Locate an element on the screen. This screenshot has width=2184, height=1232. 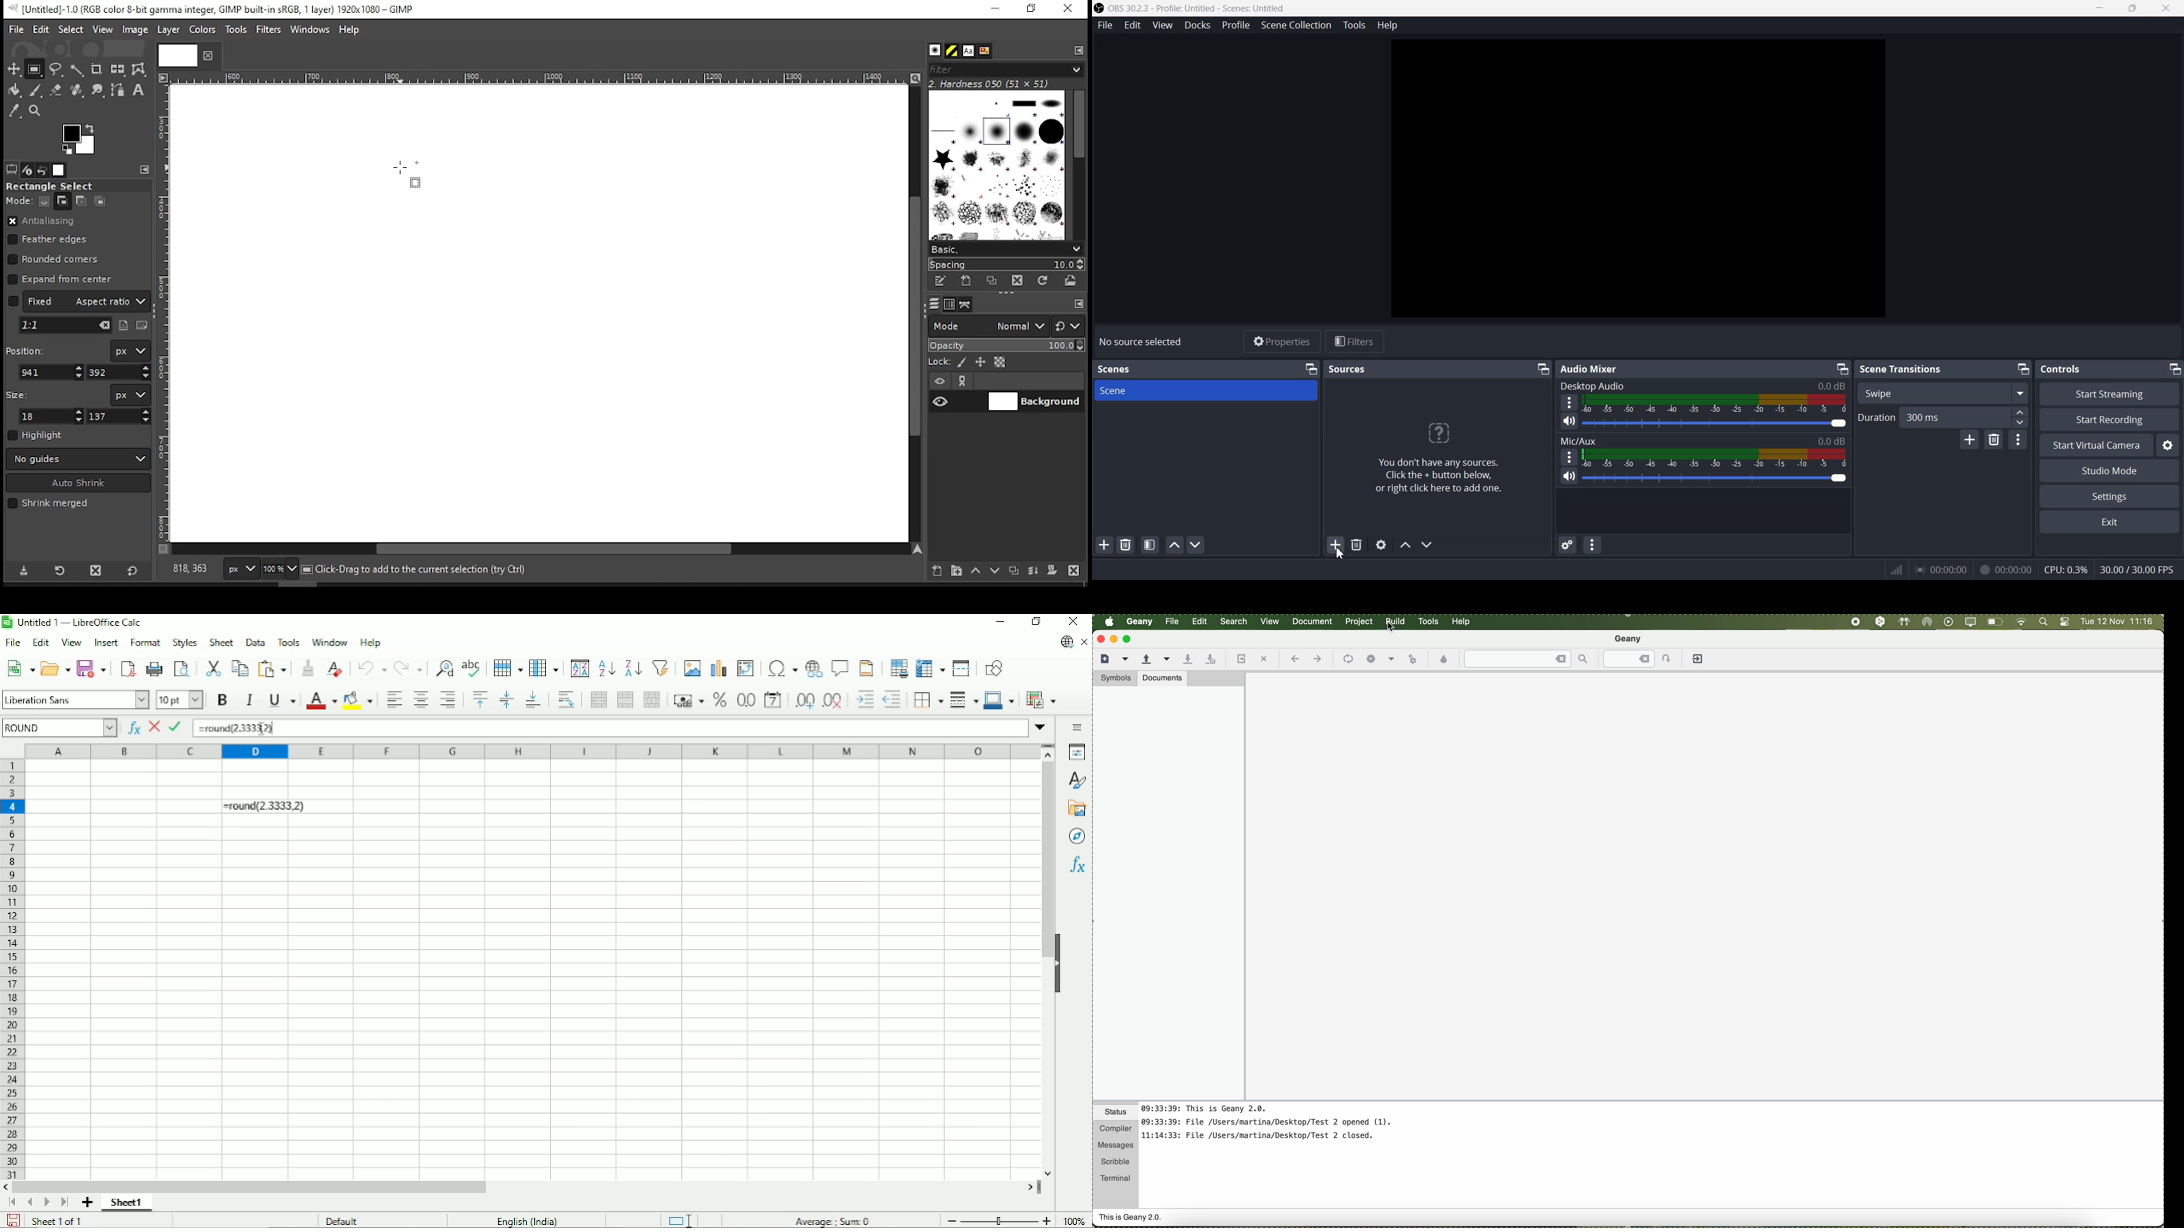
Align center is located at coordinates (421, 699).